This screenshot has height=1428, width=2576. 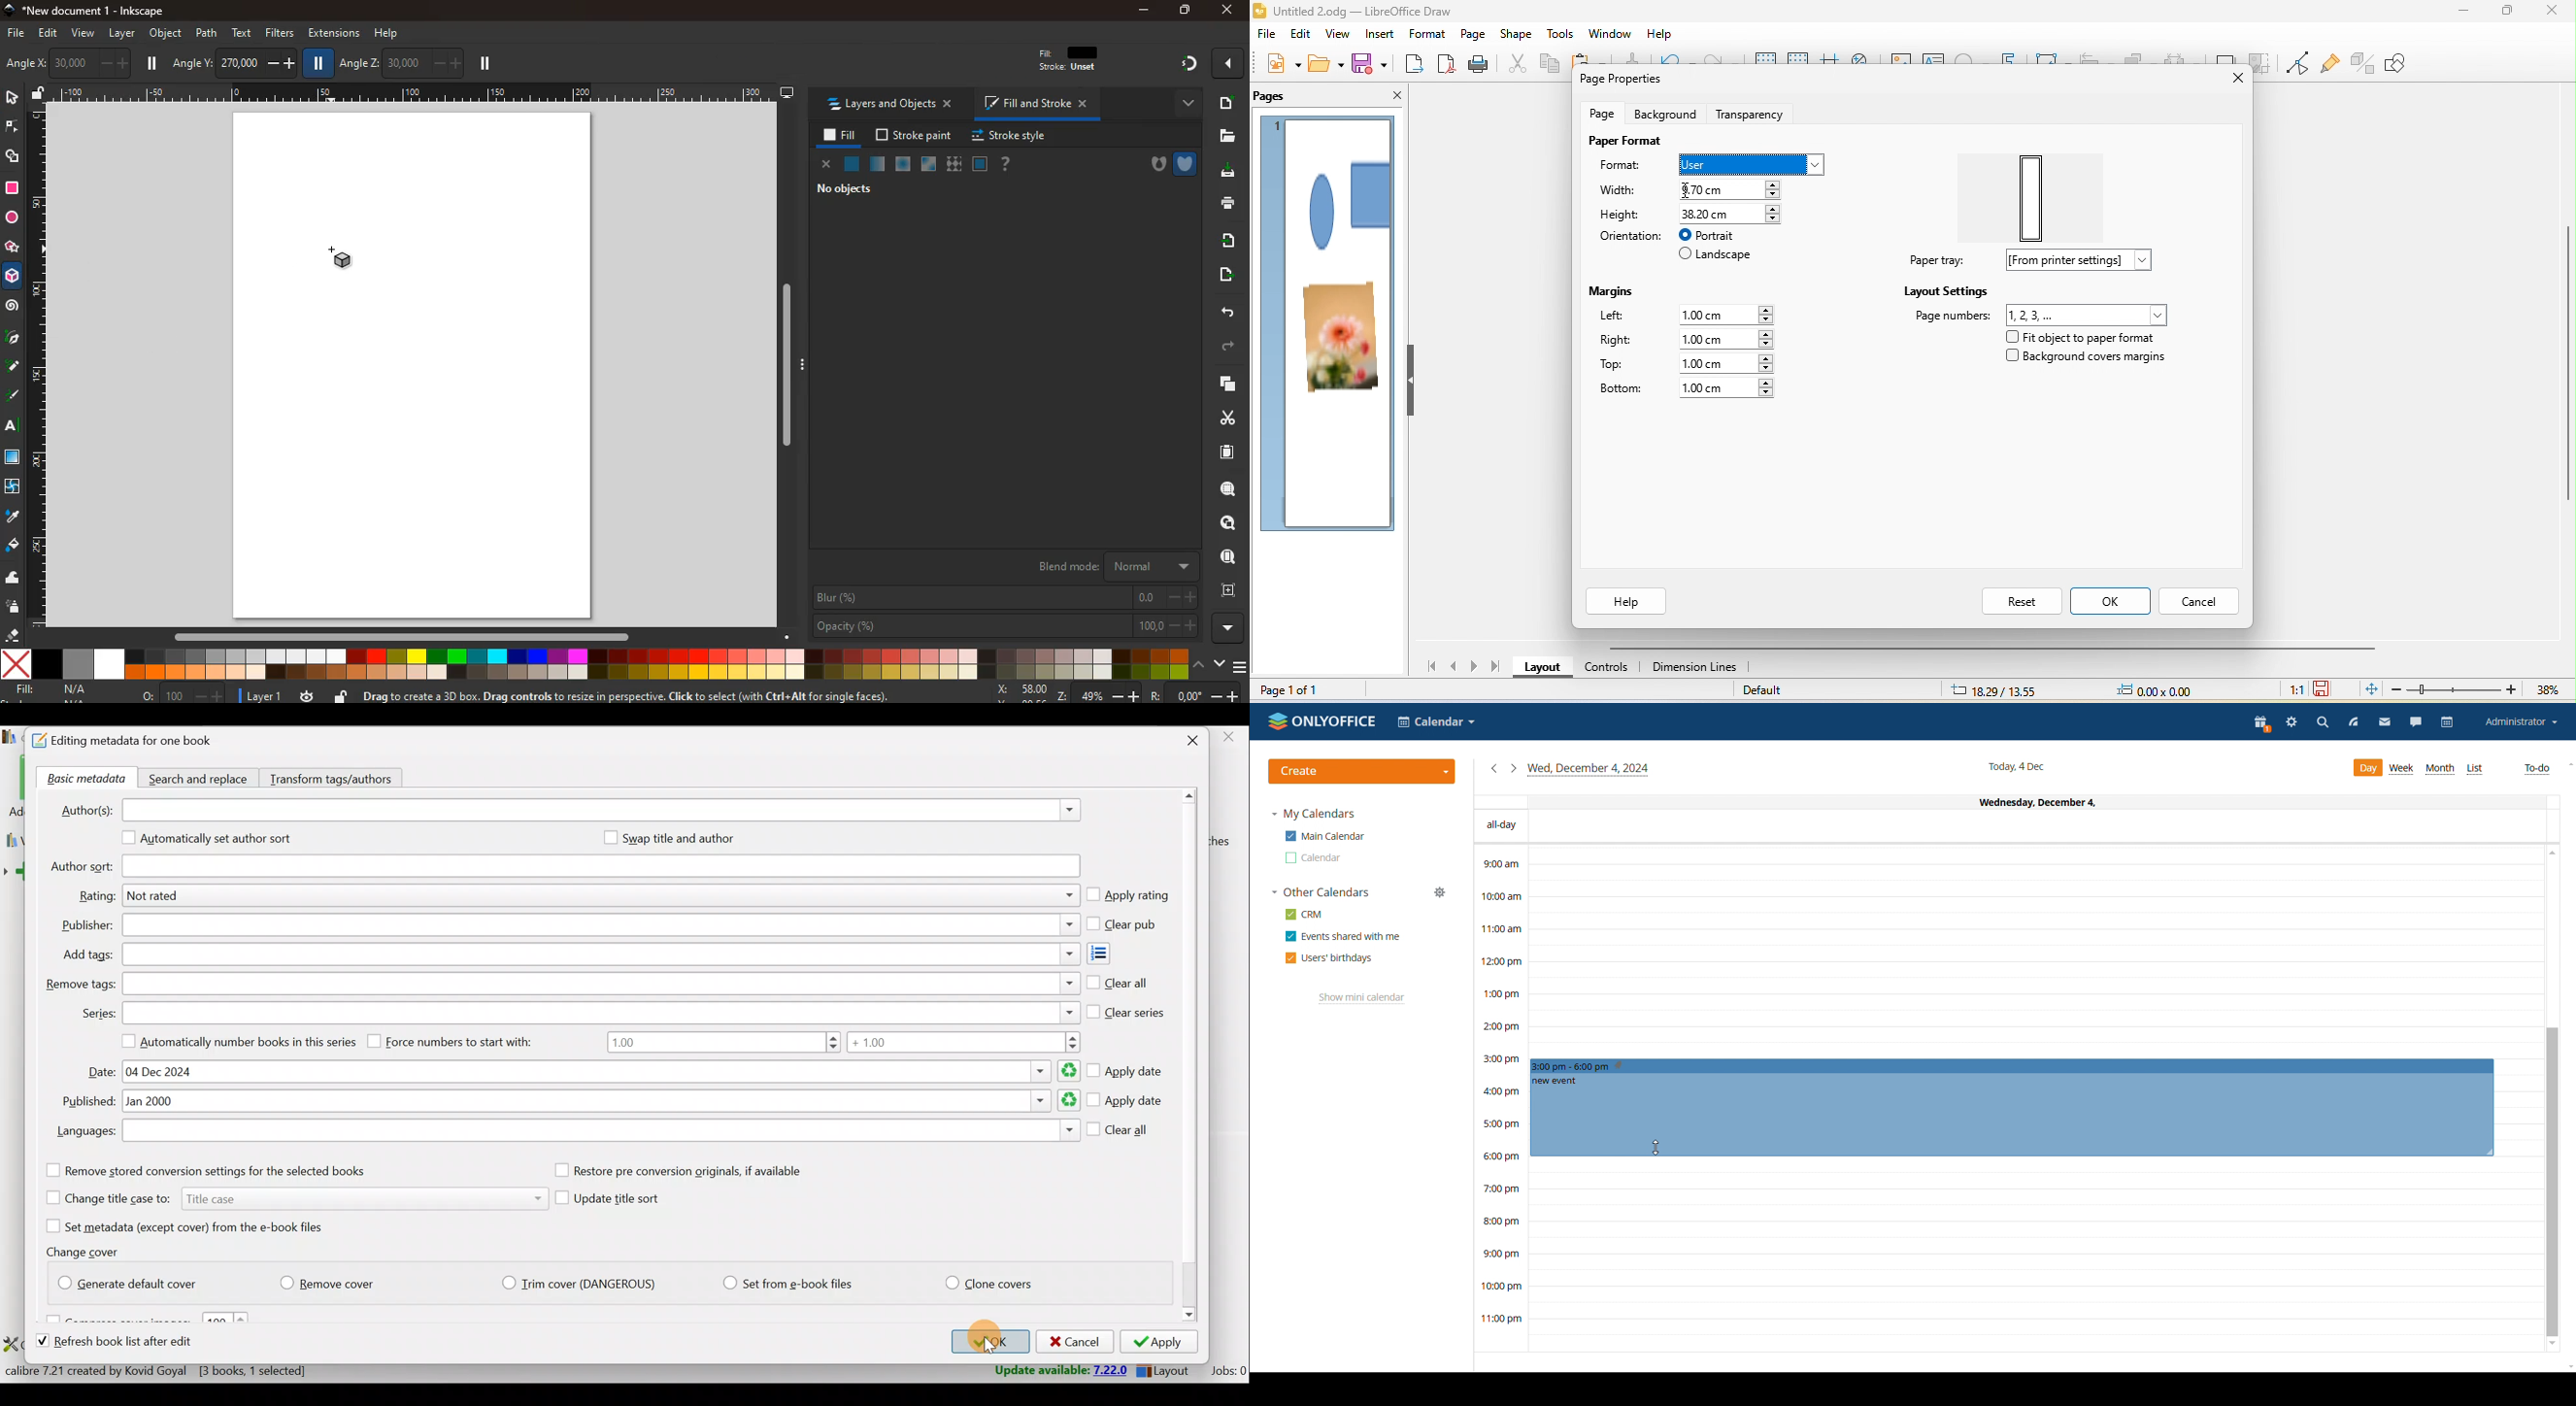 What do you see at coordinates (955, 164) in the screenshot?
I see `texture` at bounding box center [955, 164].